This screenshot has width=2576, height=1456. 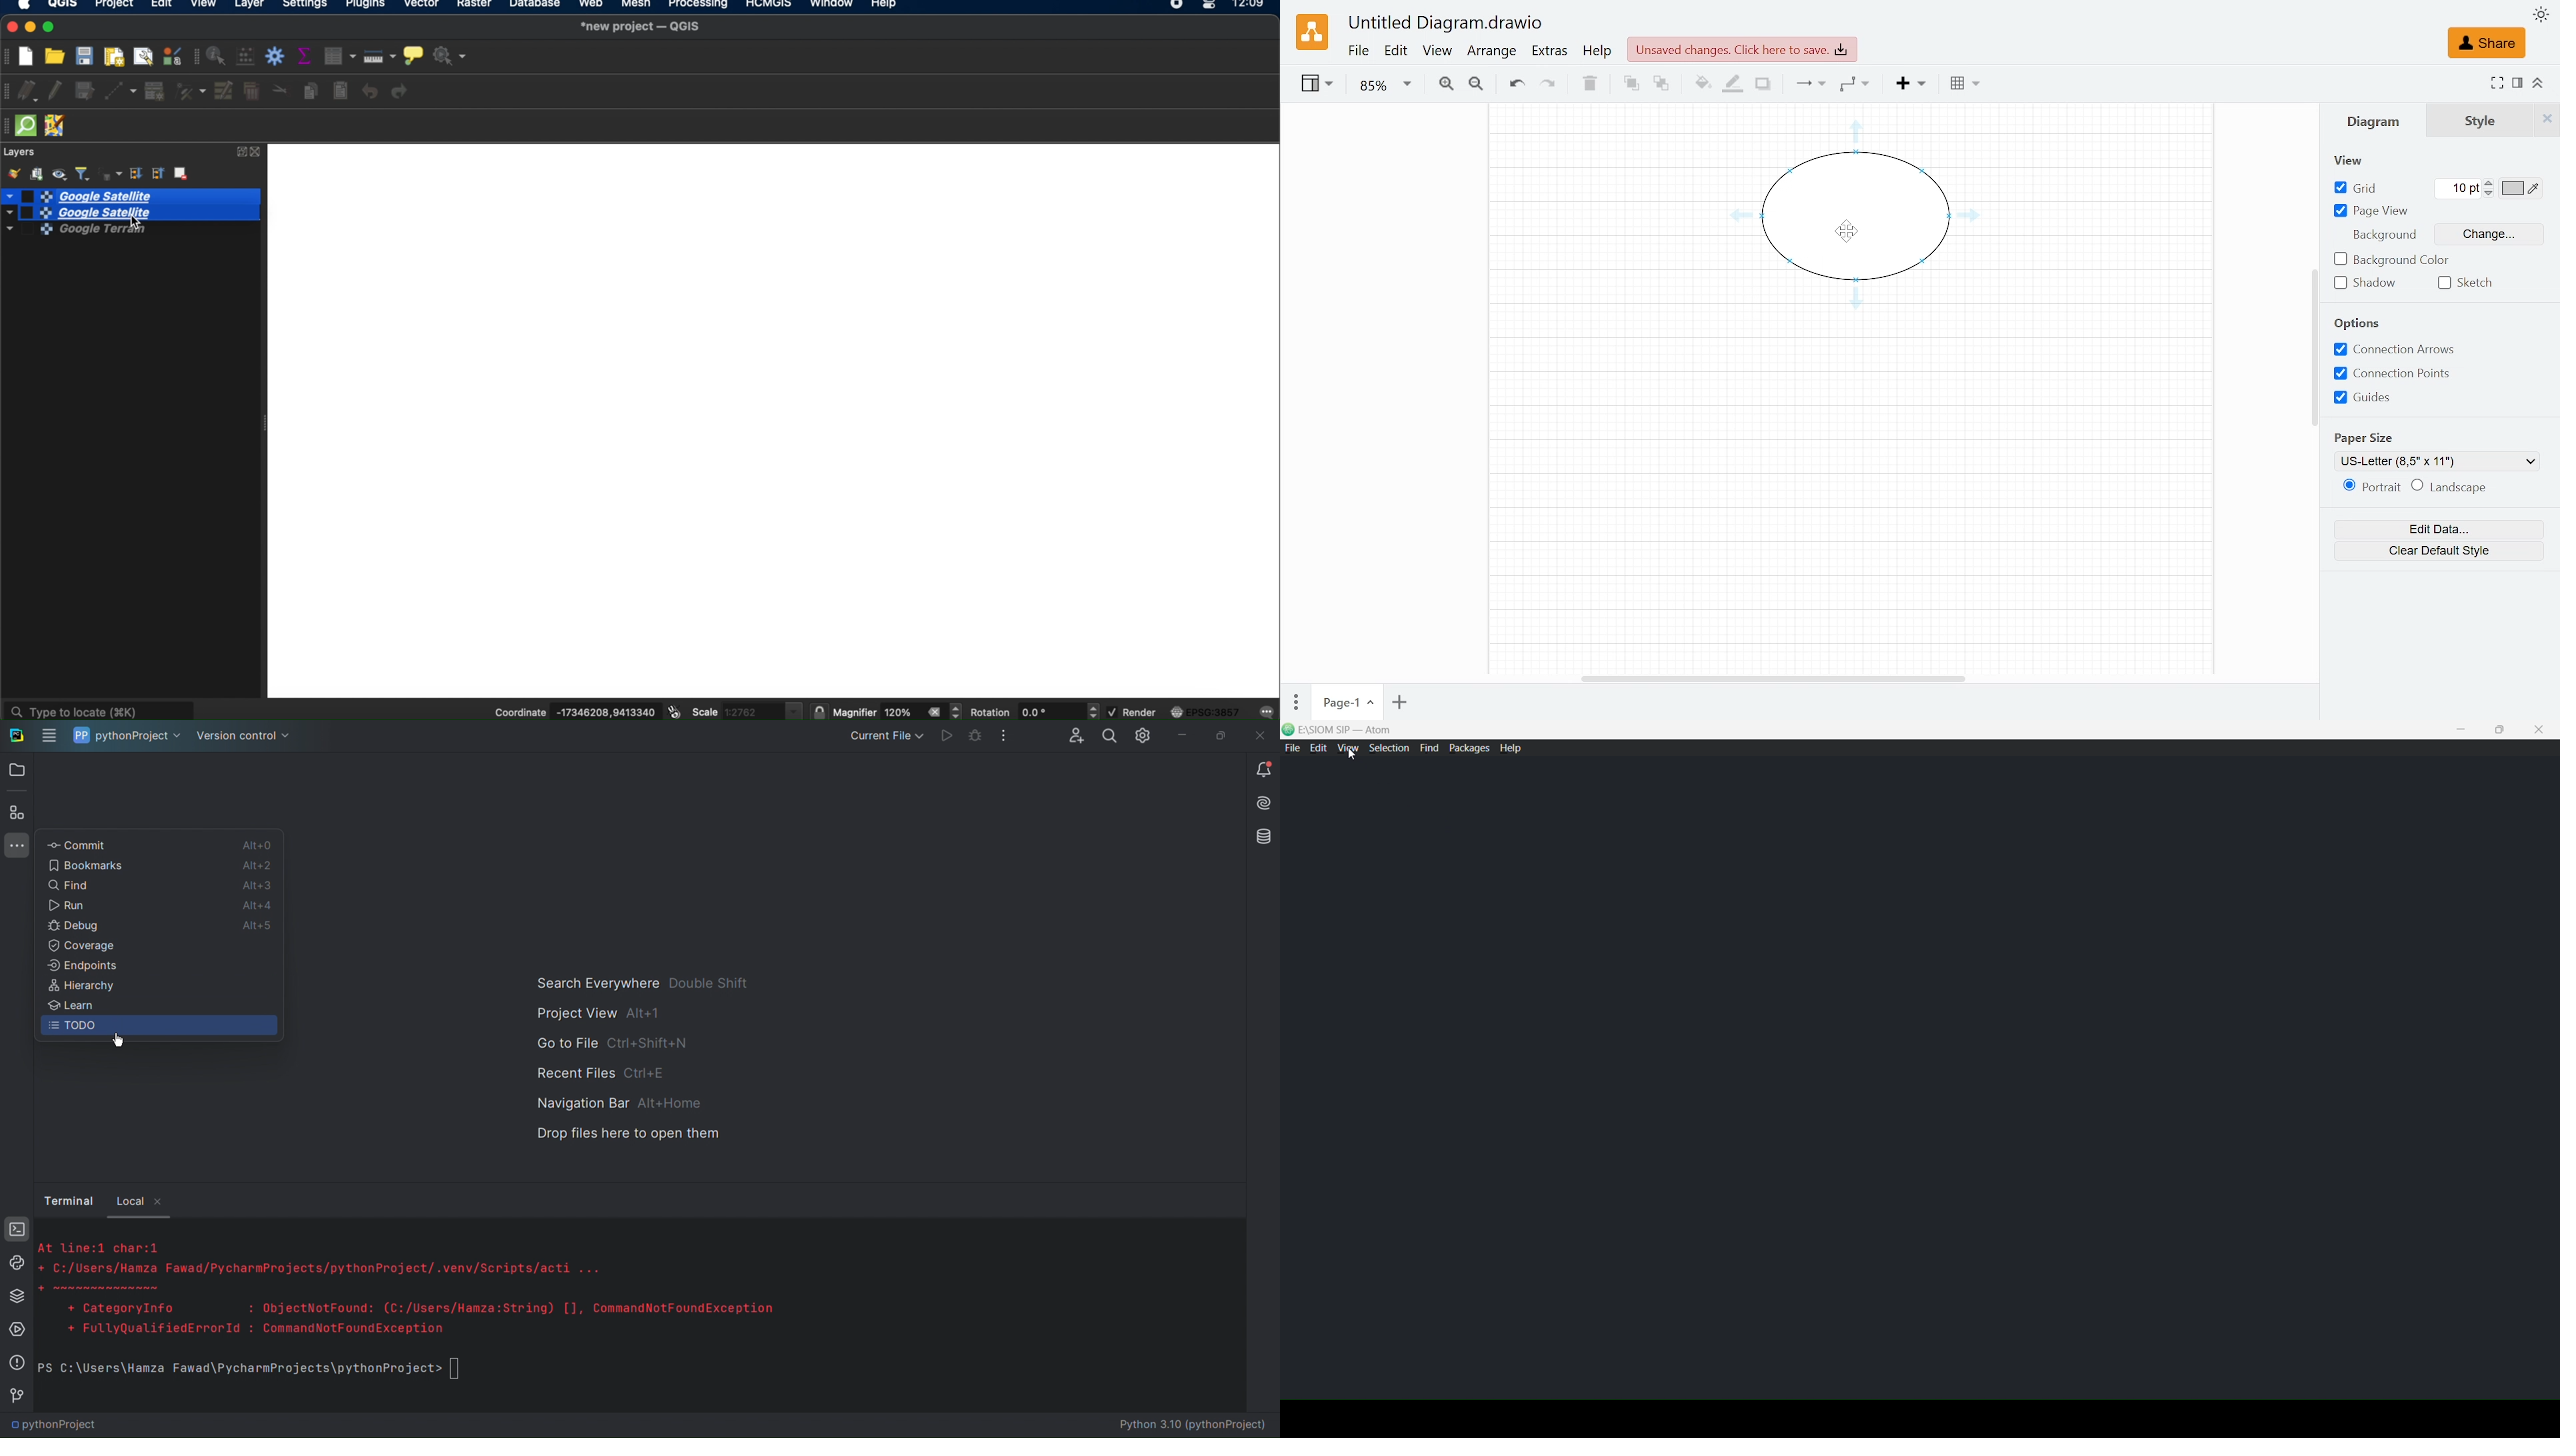 I want to click on Connections, so click(x=1809, y=85).